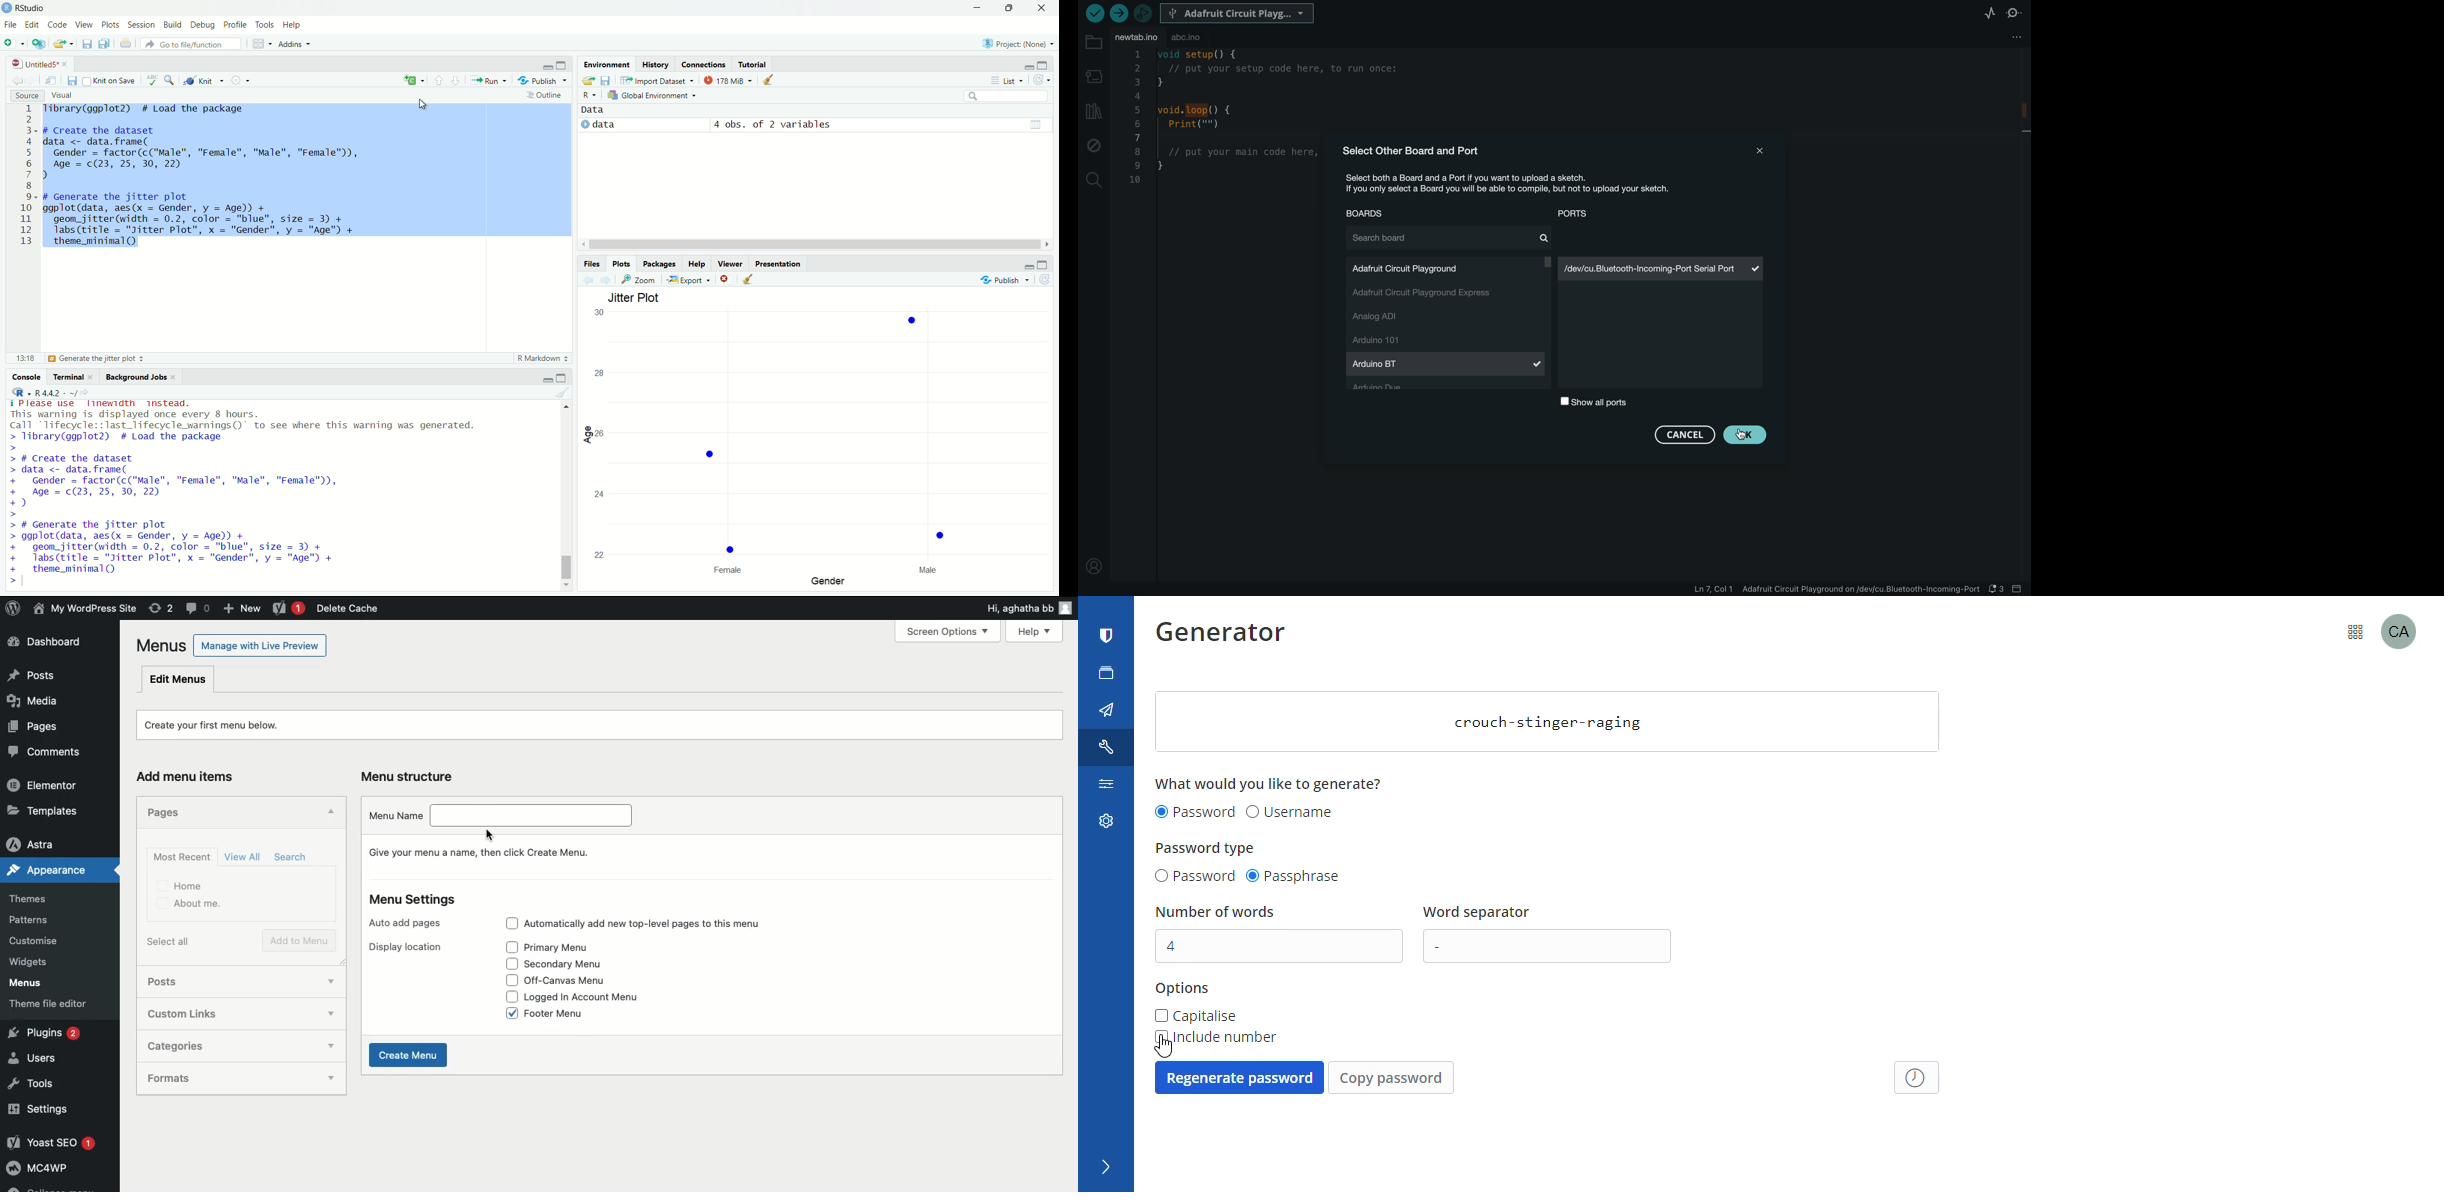  I want to click on gender, so click(831, 583).